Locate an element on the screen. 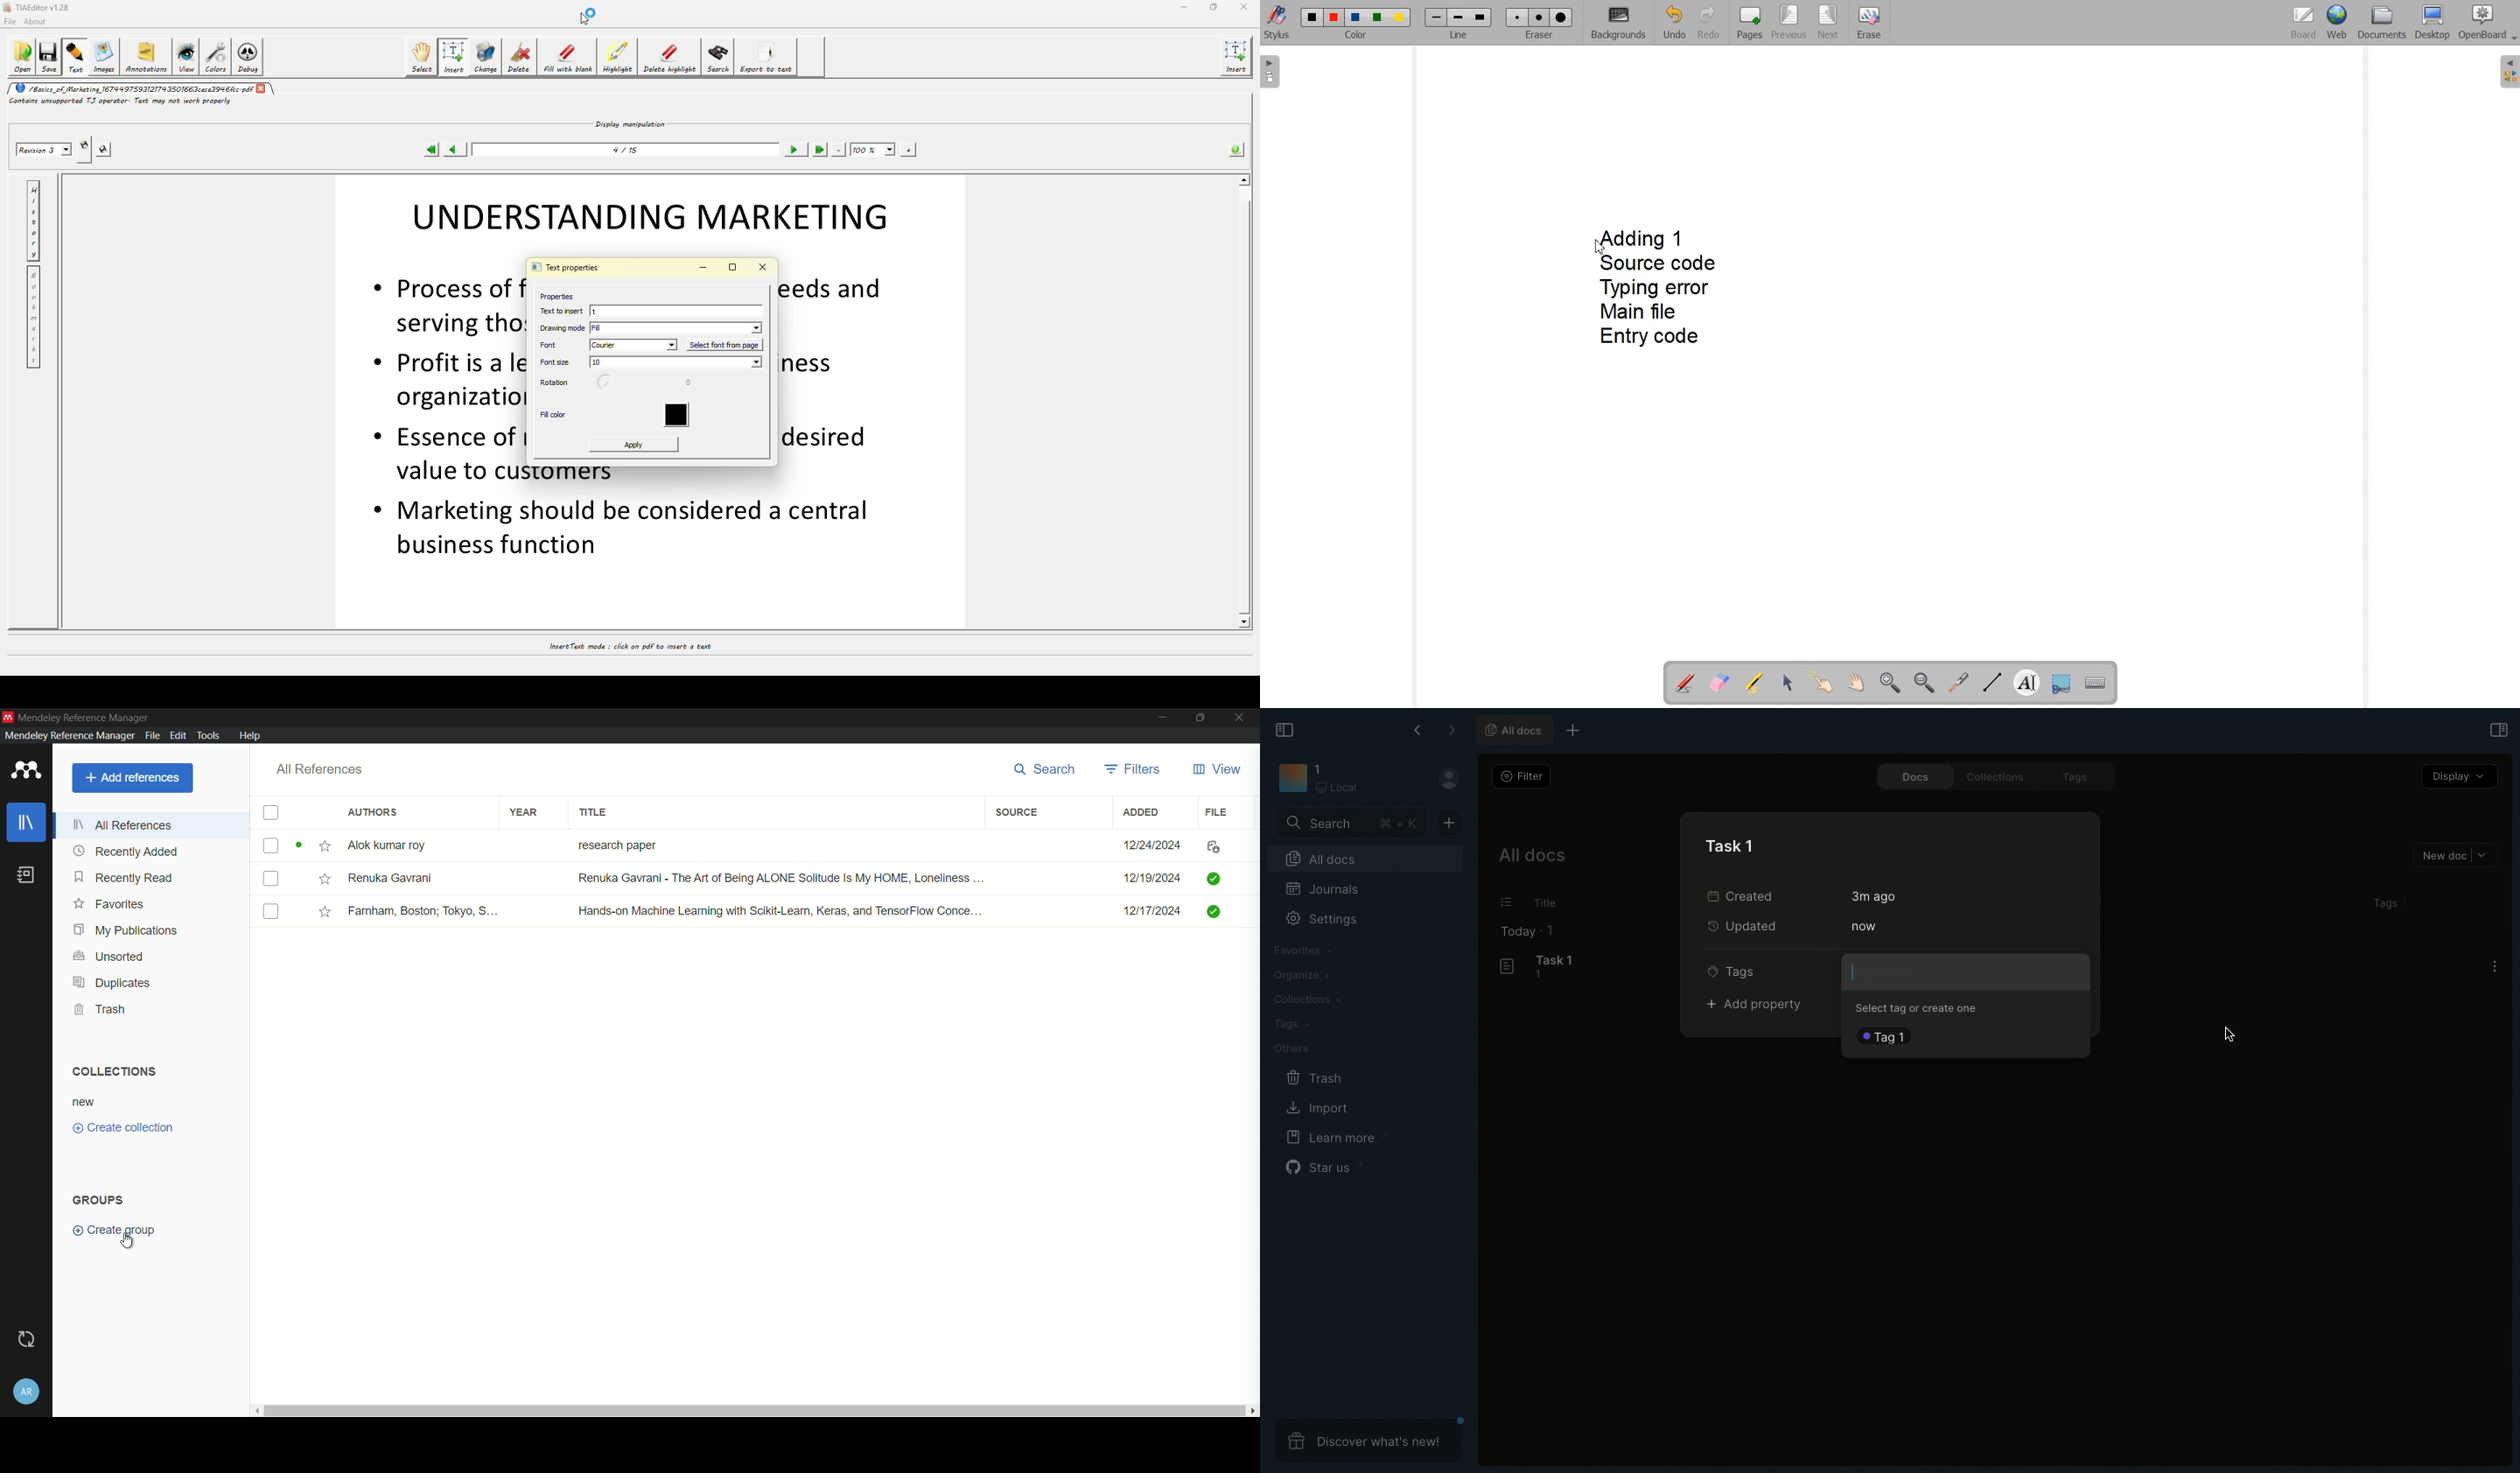  Docs is located at coordinates (1914, 776).